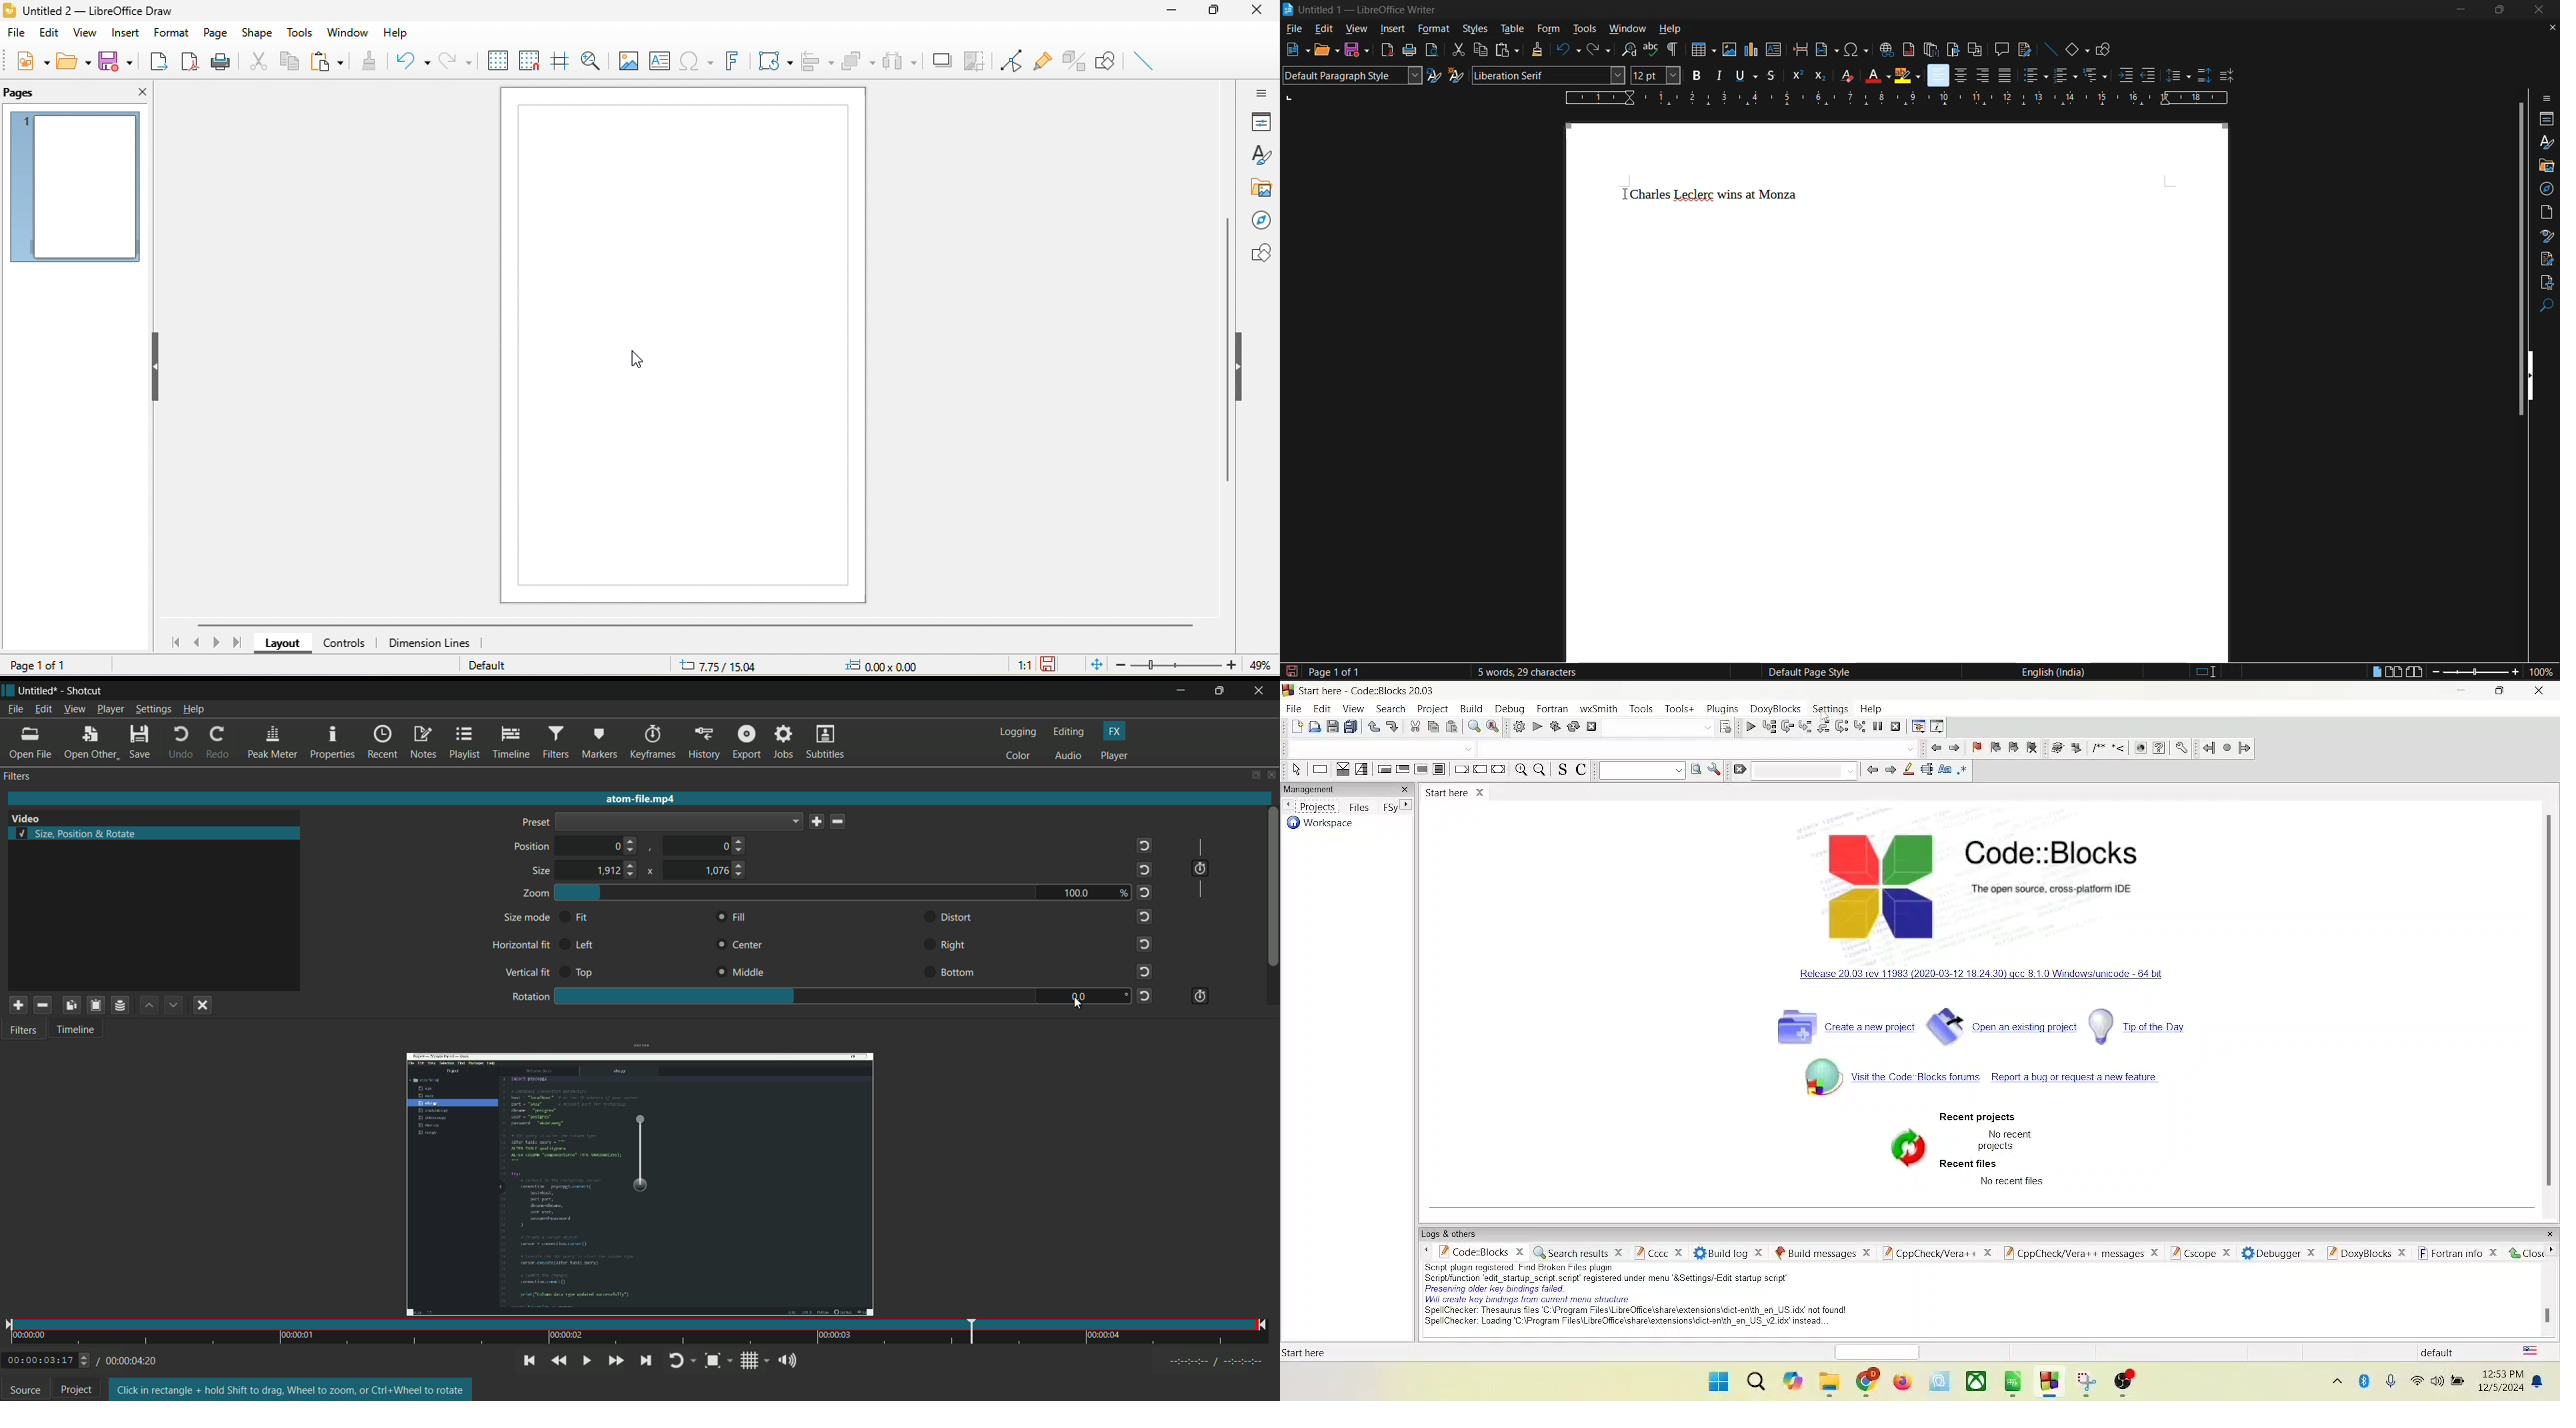 Image resolution: width=2576 pixels, height=1428 pixels. What do you see at coordinates (1075, 892) in the screenshot?
I see `100.0` at bounding box center [1075, 892].